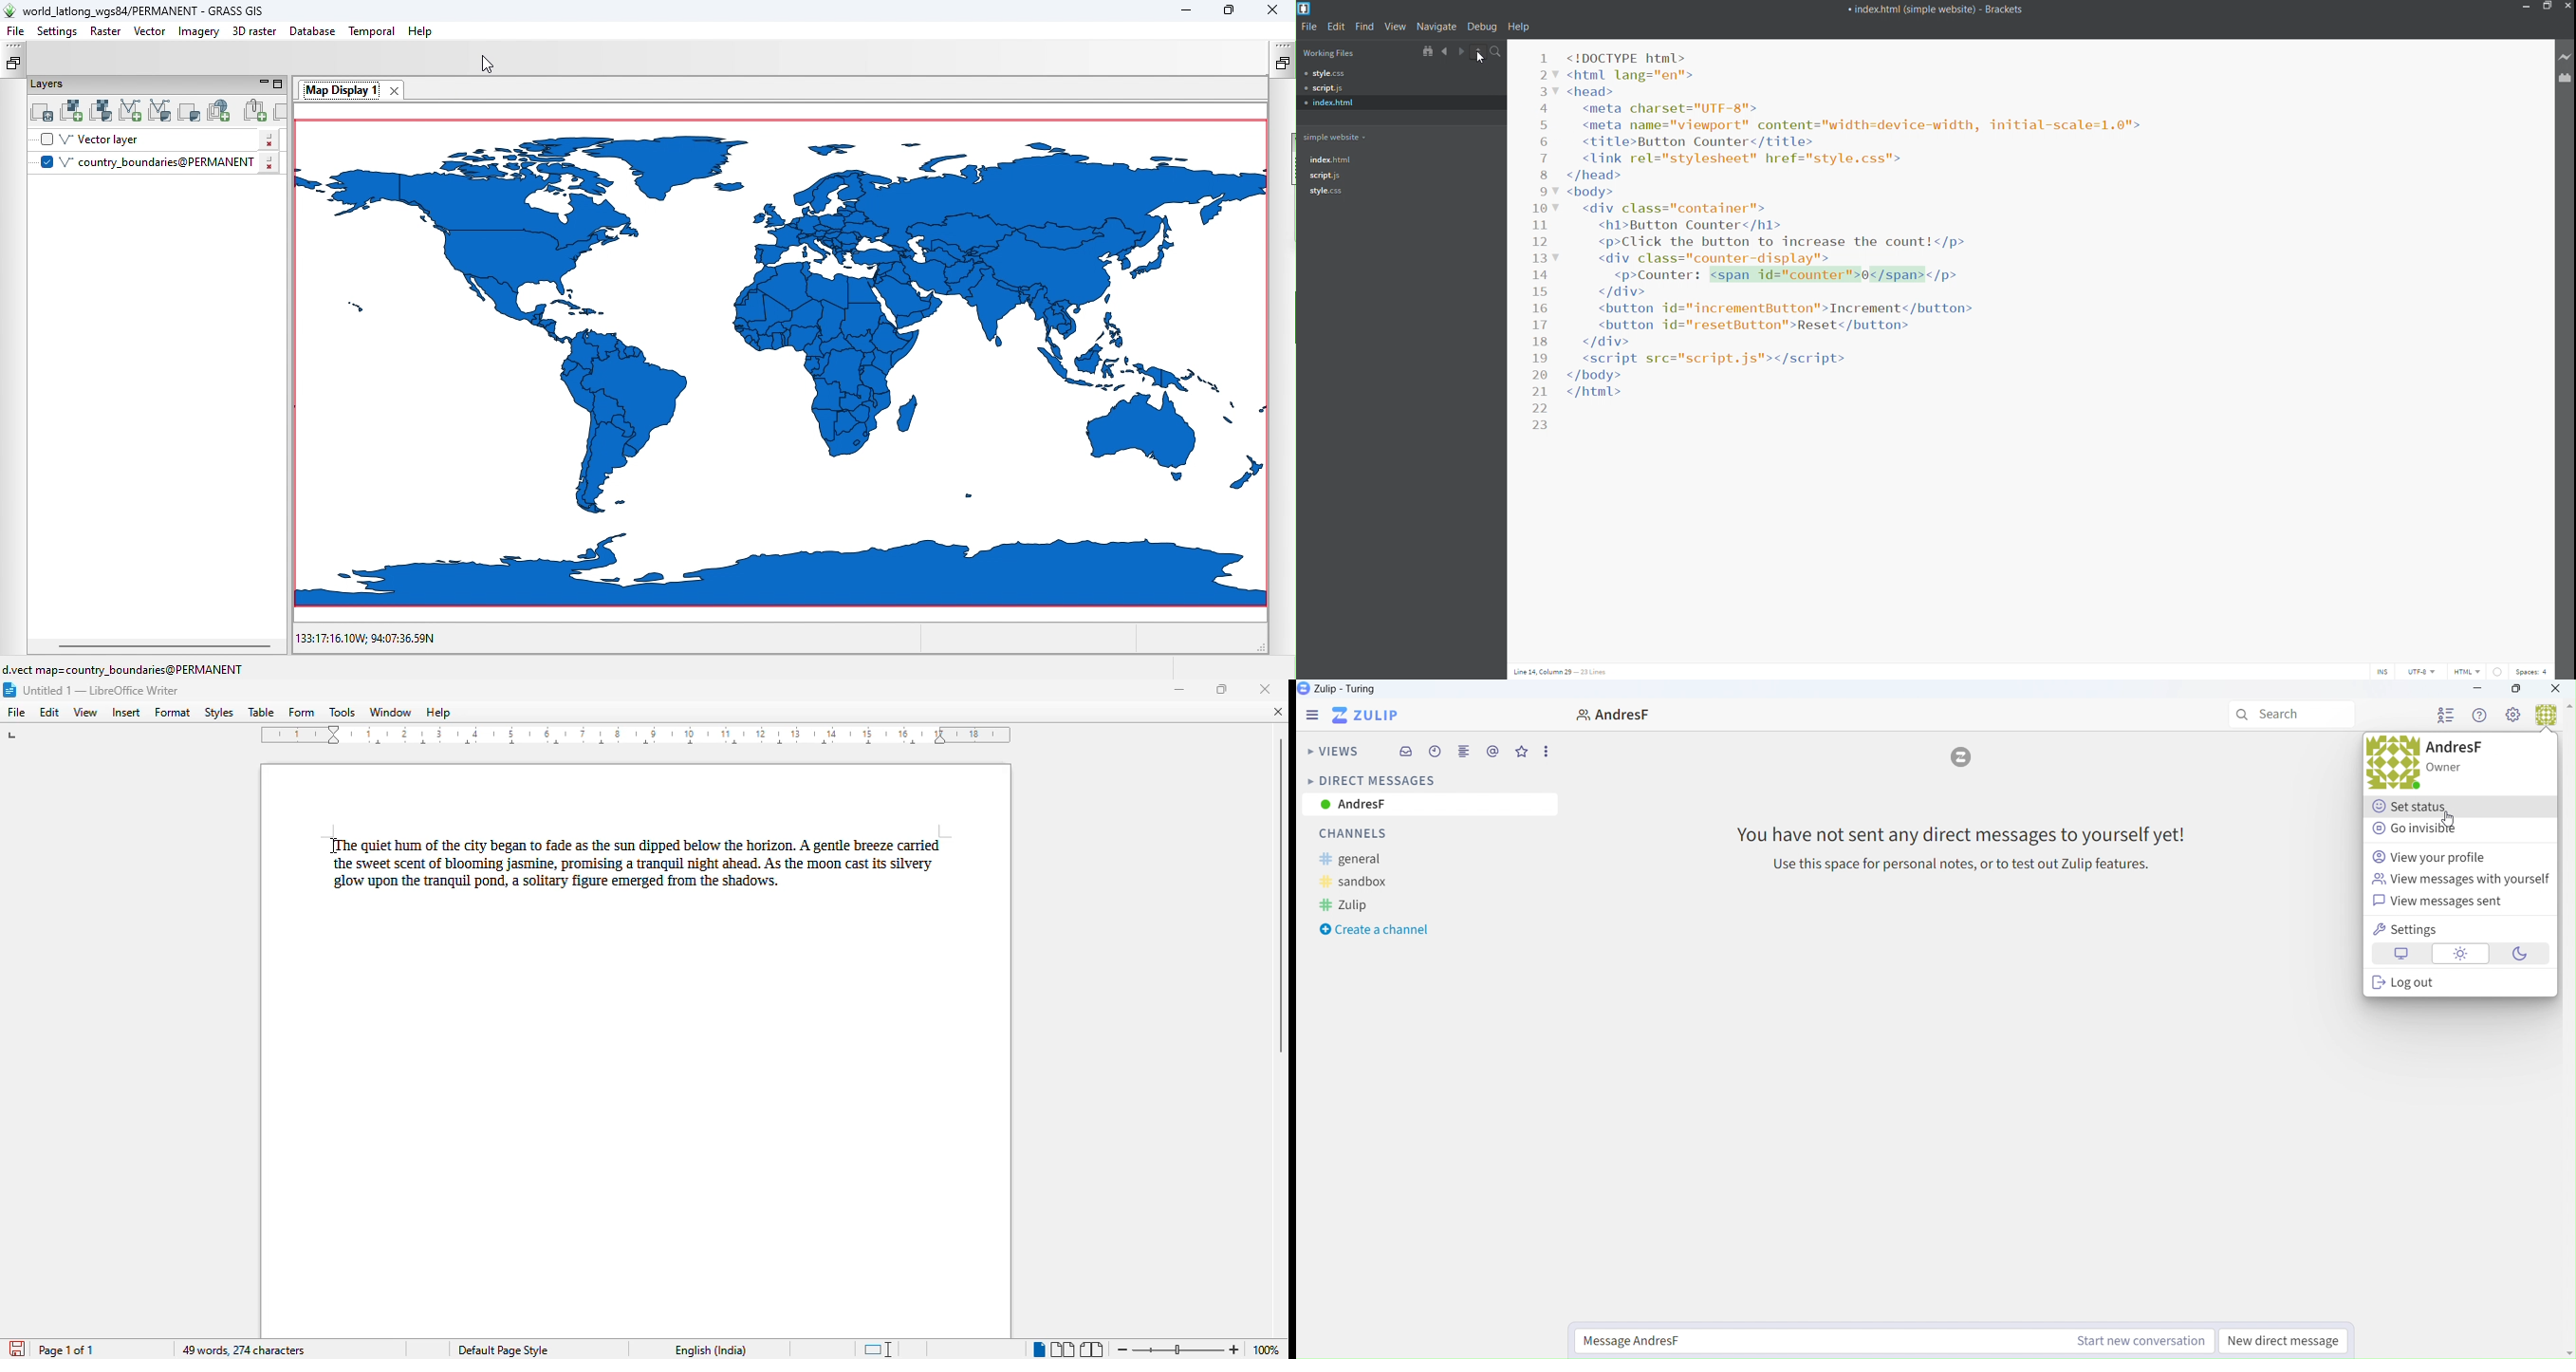 This screenshot has width=2576, height=1372. Describe the element at coordinates (1337, 136) in the screenshot. I see `simple website` at that location.